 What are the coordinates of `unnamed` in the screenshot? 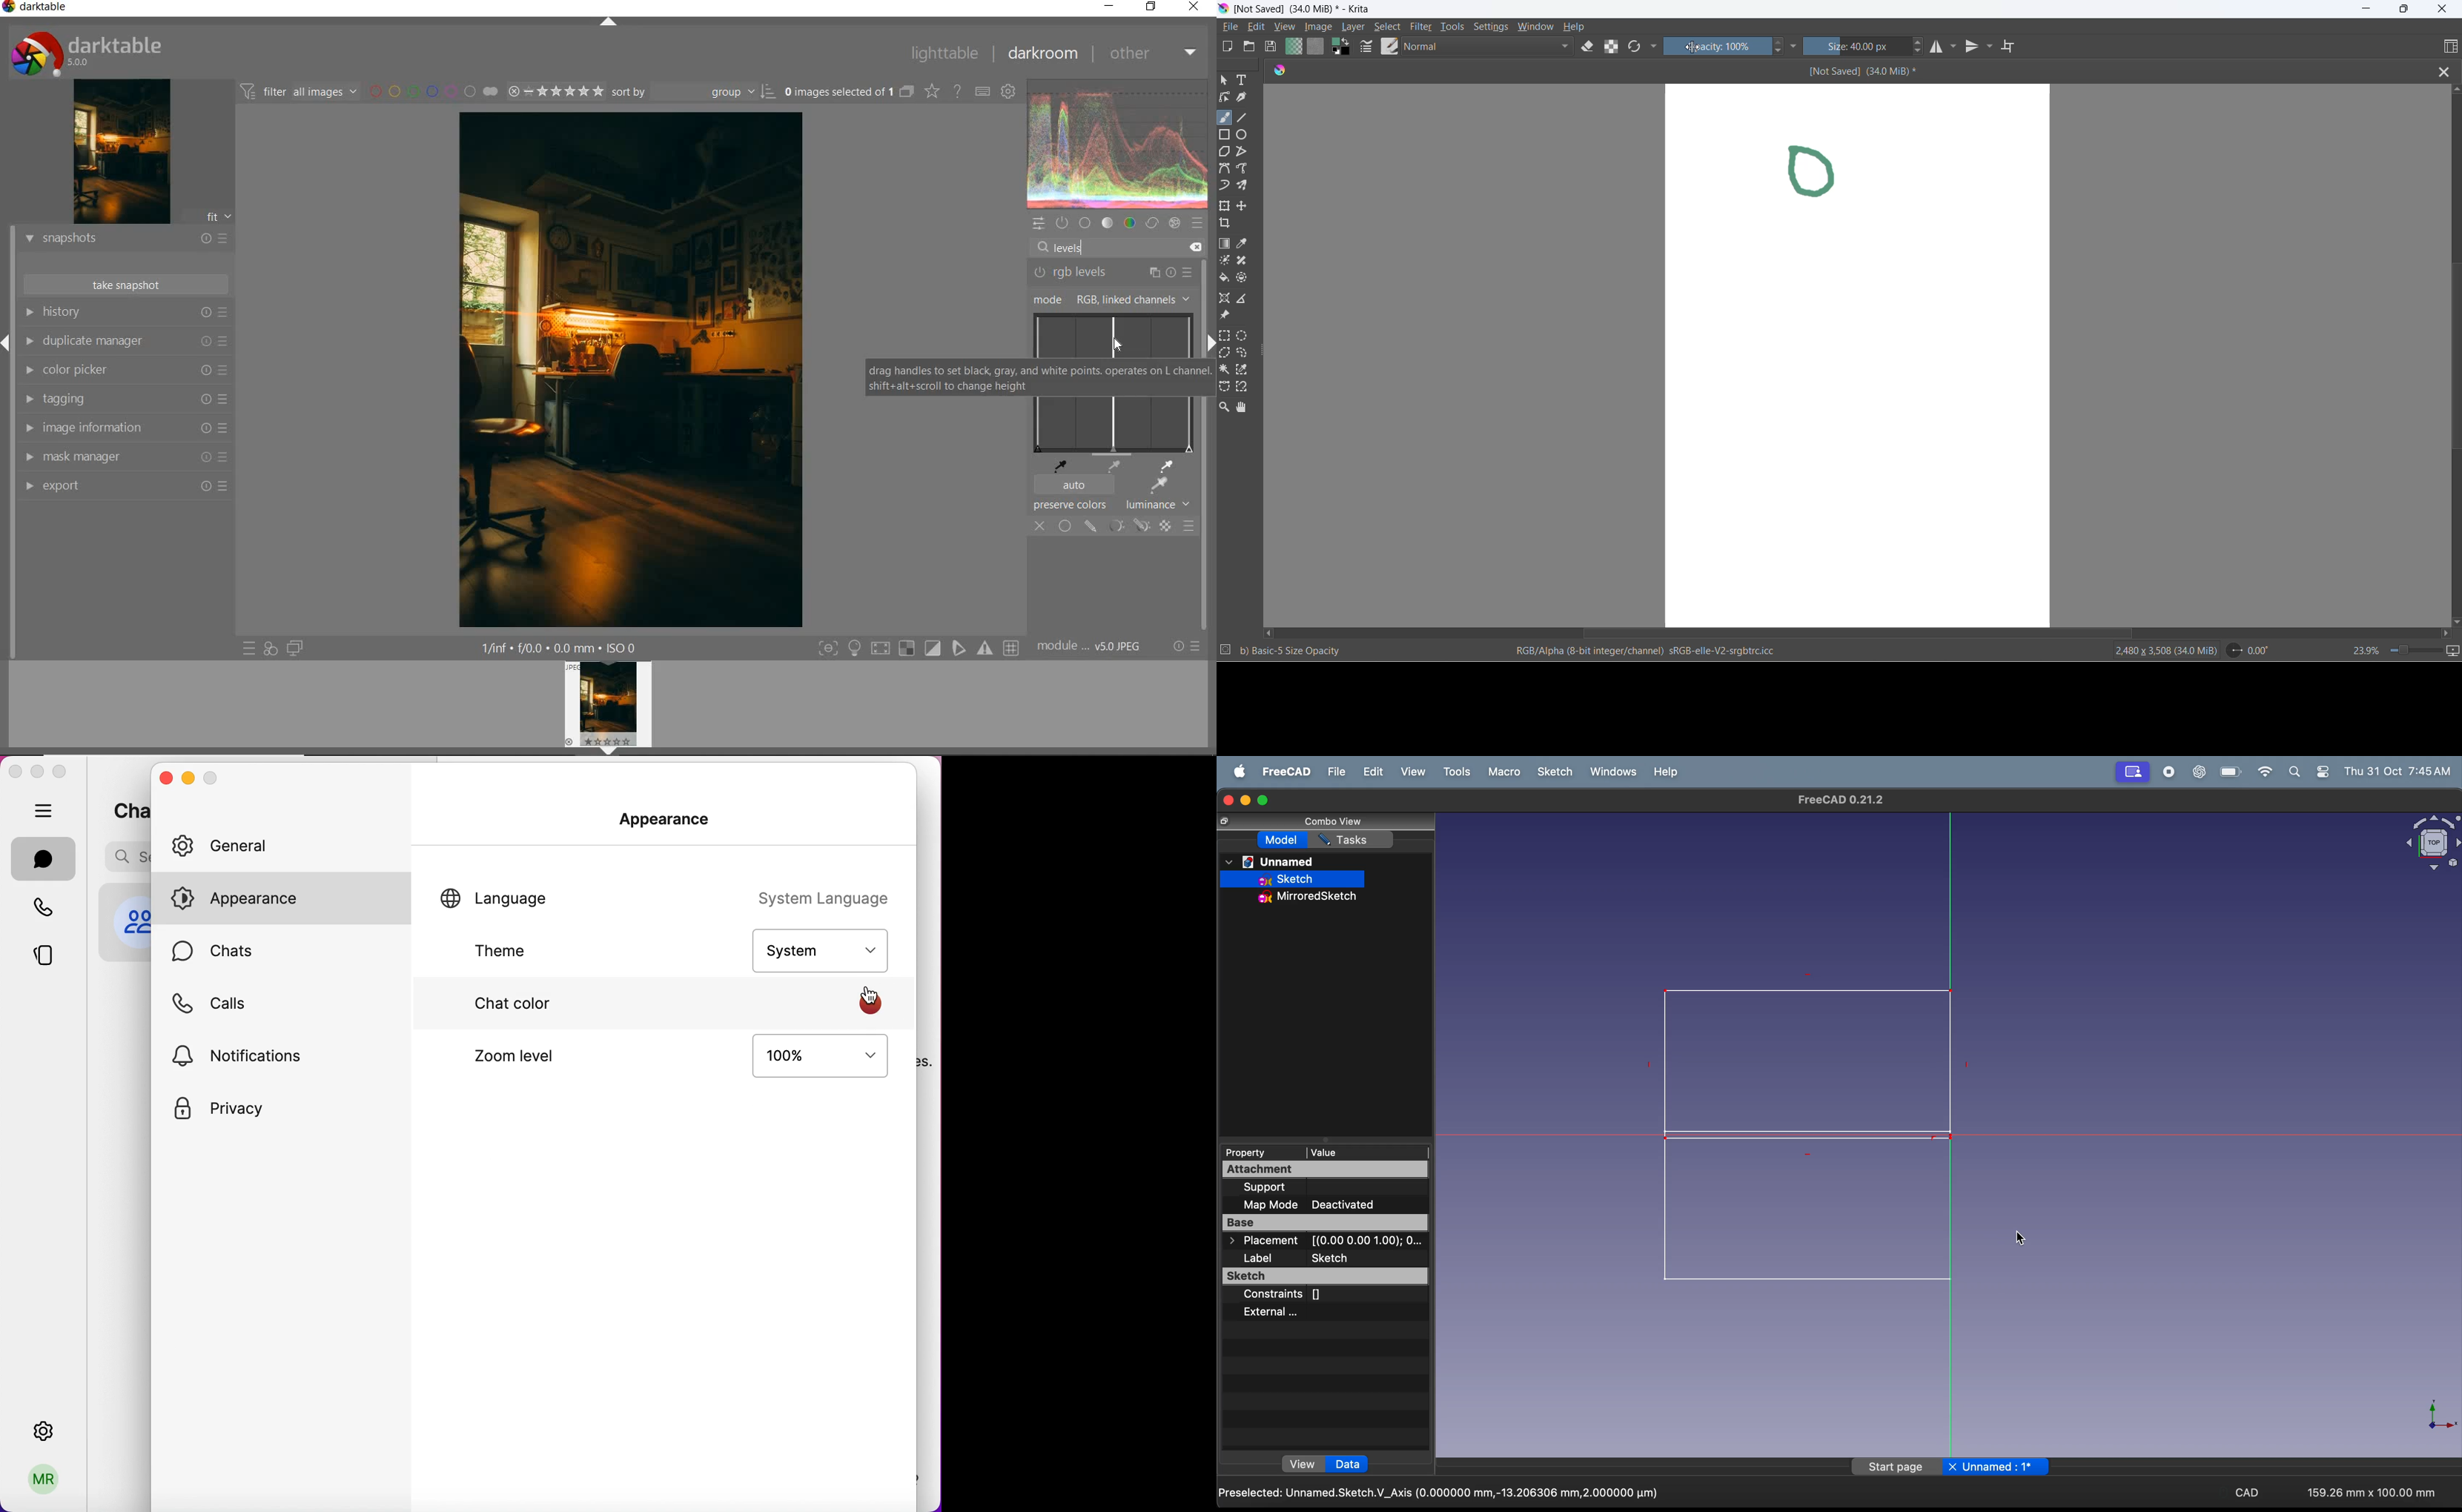 It's located at (1281, 861).